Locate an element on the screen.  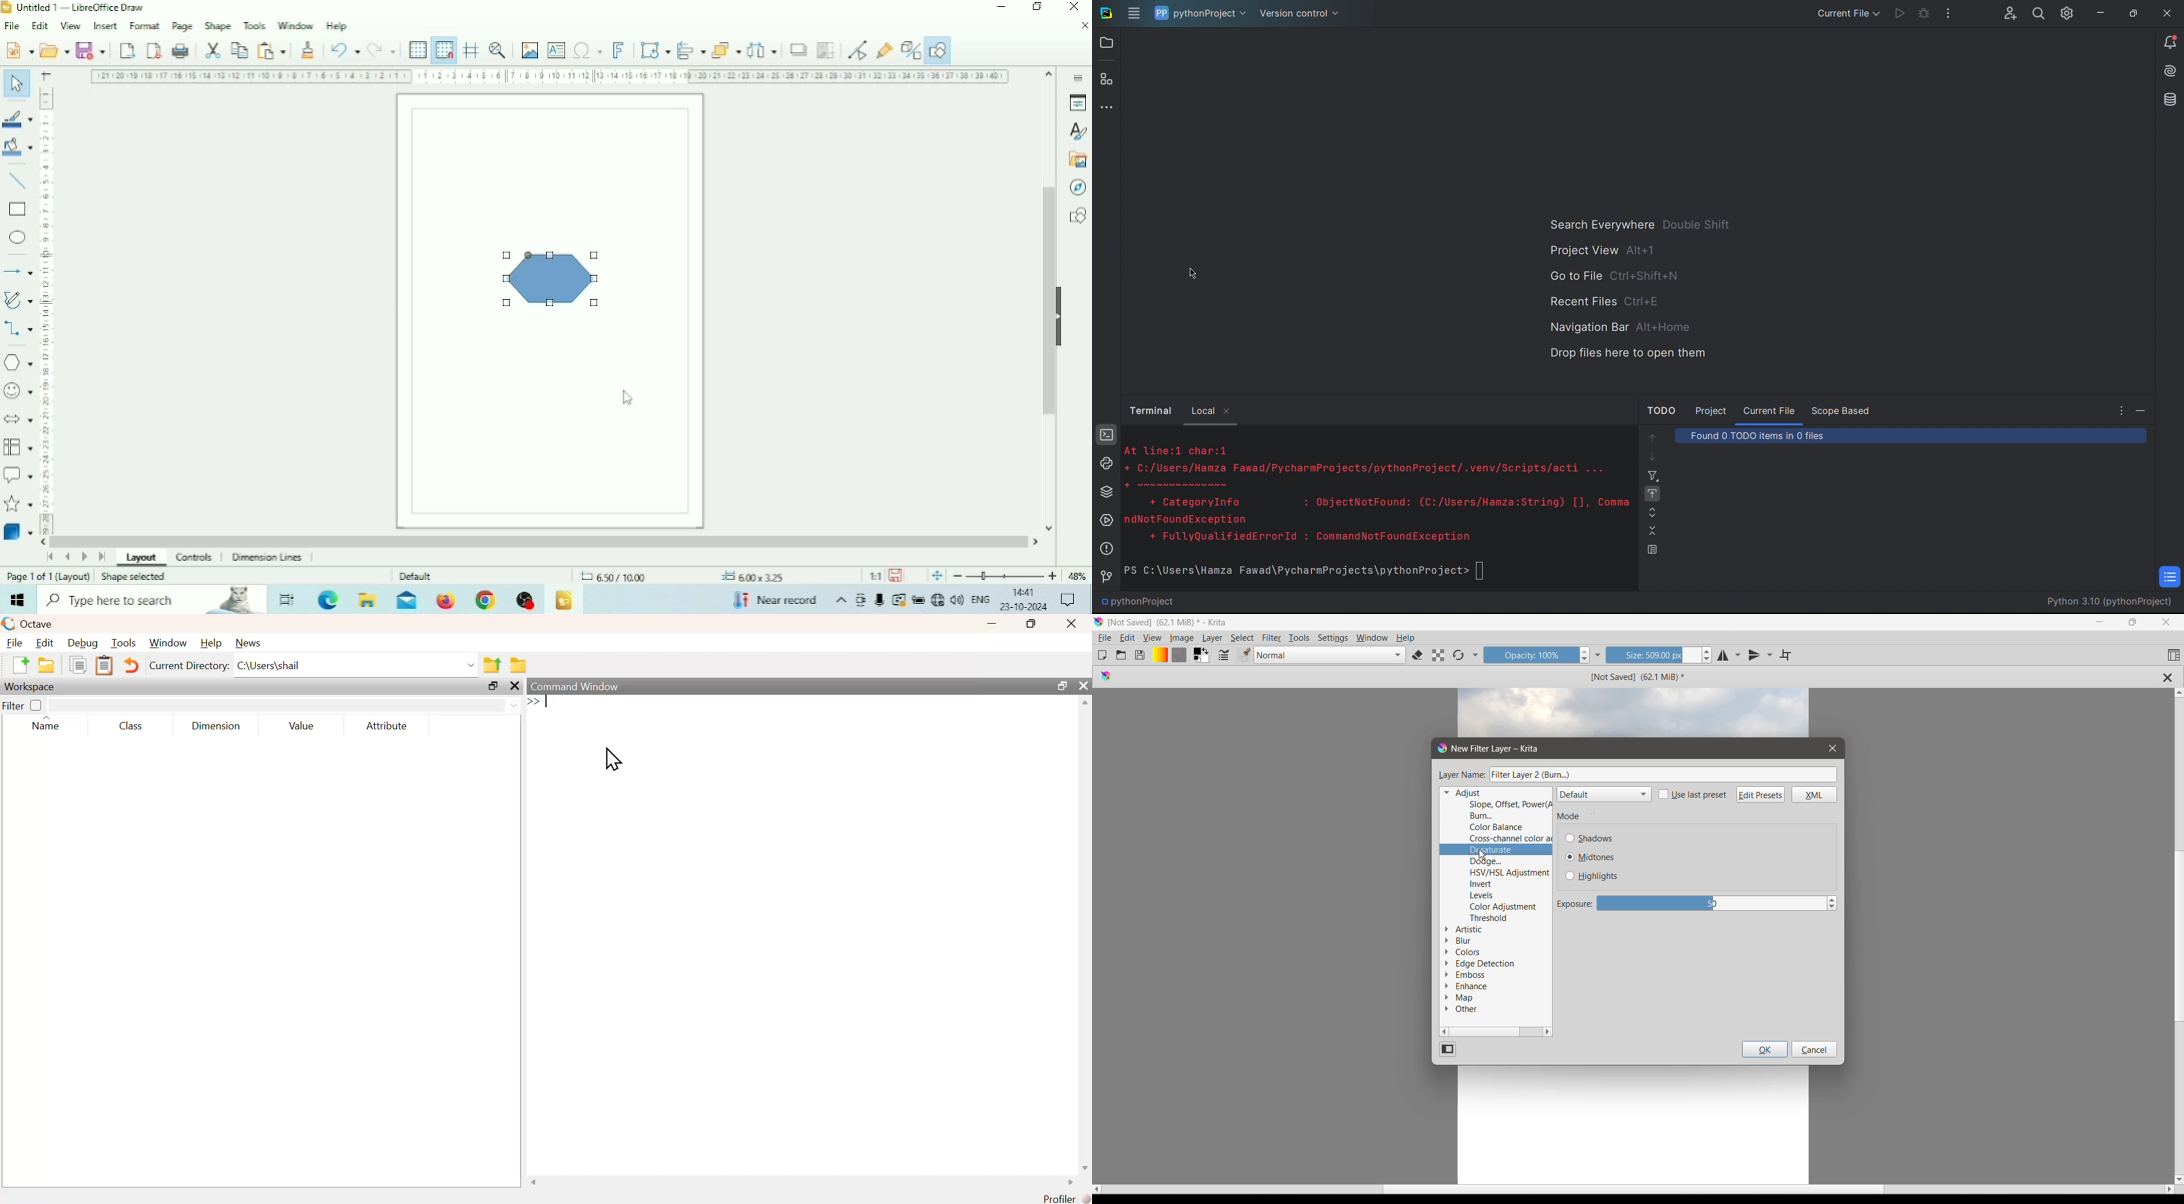
Mail is located at coordinates (407, 600).